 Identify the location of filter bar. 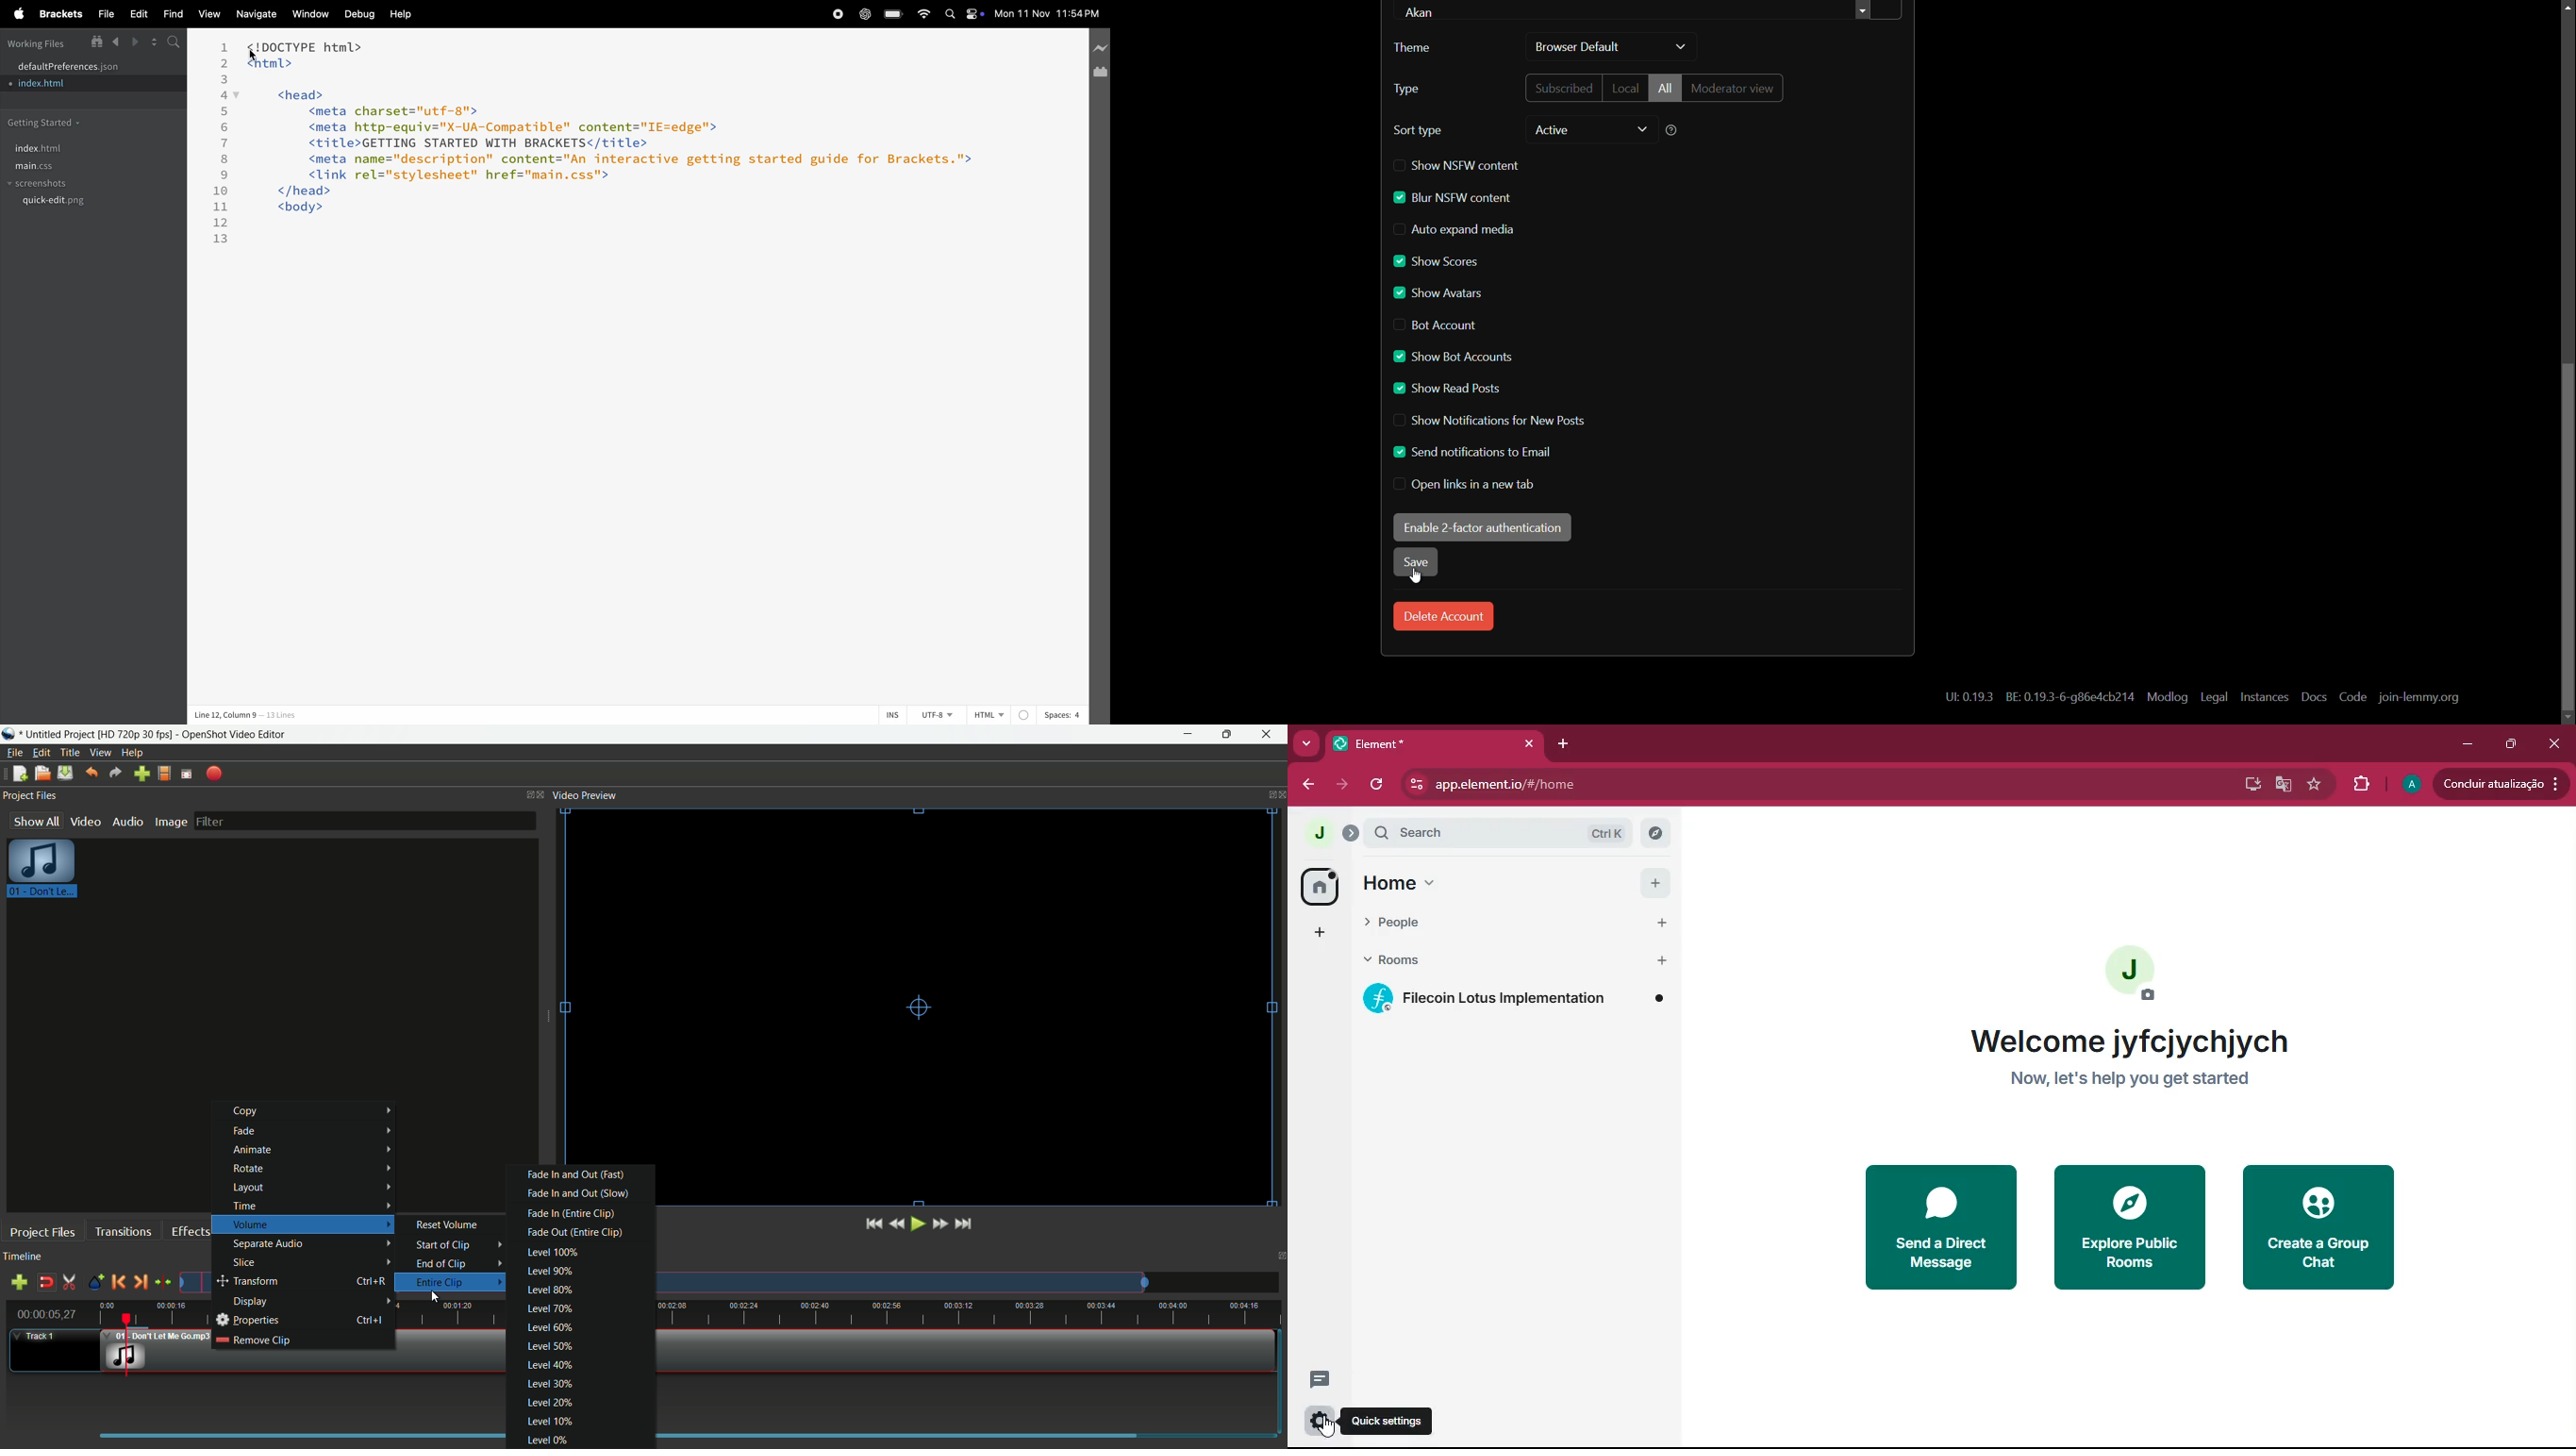
(366, 820).